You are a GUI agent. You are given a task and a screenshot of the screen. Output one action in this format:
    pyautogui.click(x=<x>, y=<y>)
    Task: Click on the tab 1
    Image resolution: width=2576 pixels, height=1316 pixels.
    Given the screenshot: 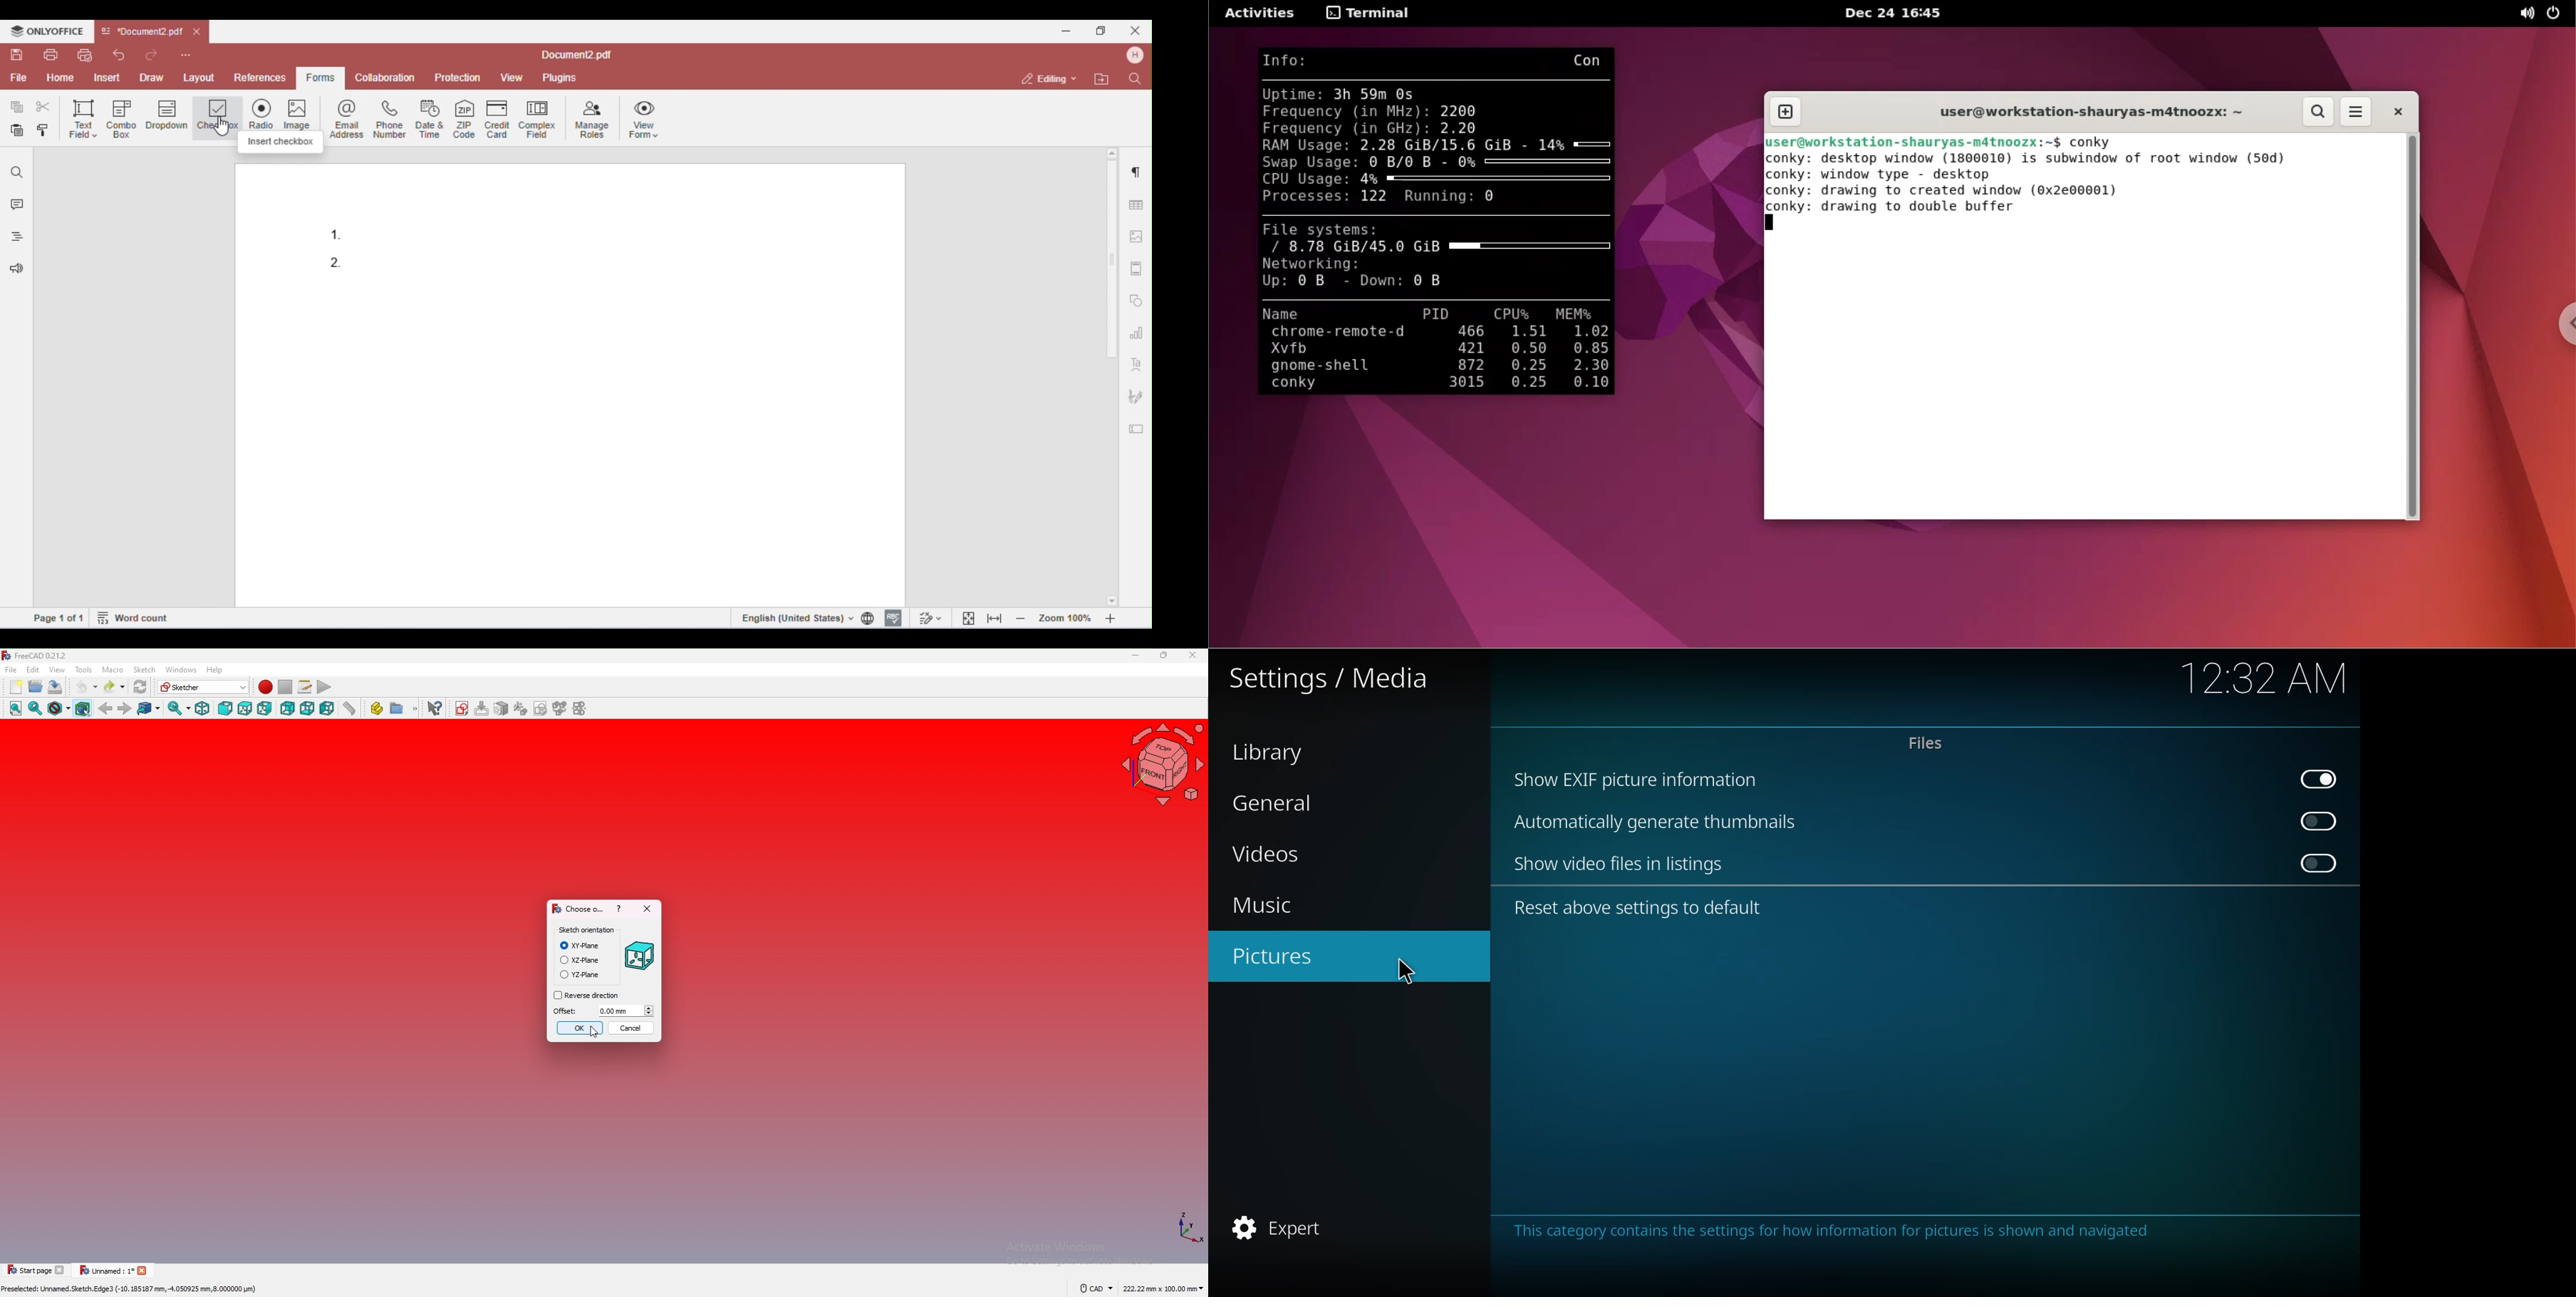 What is the action you would take?
    pyautogui.click(x=36, y=1269)
    